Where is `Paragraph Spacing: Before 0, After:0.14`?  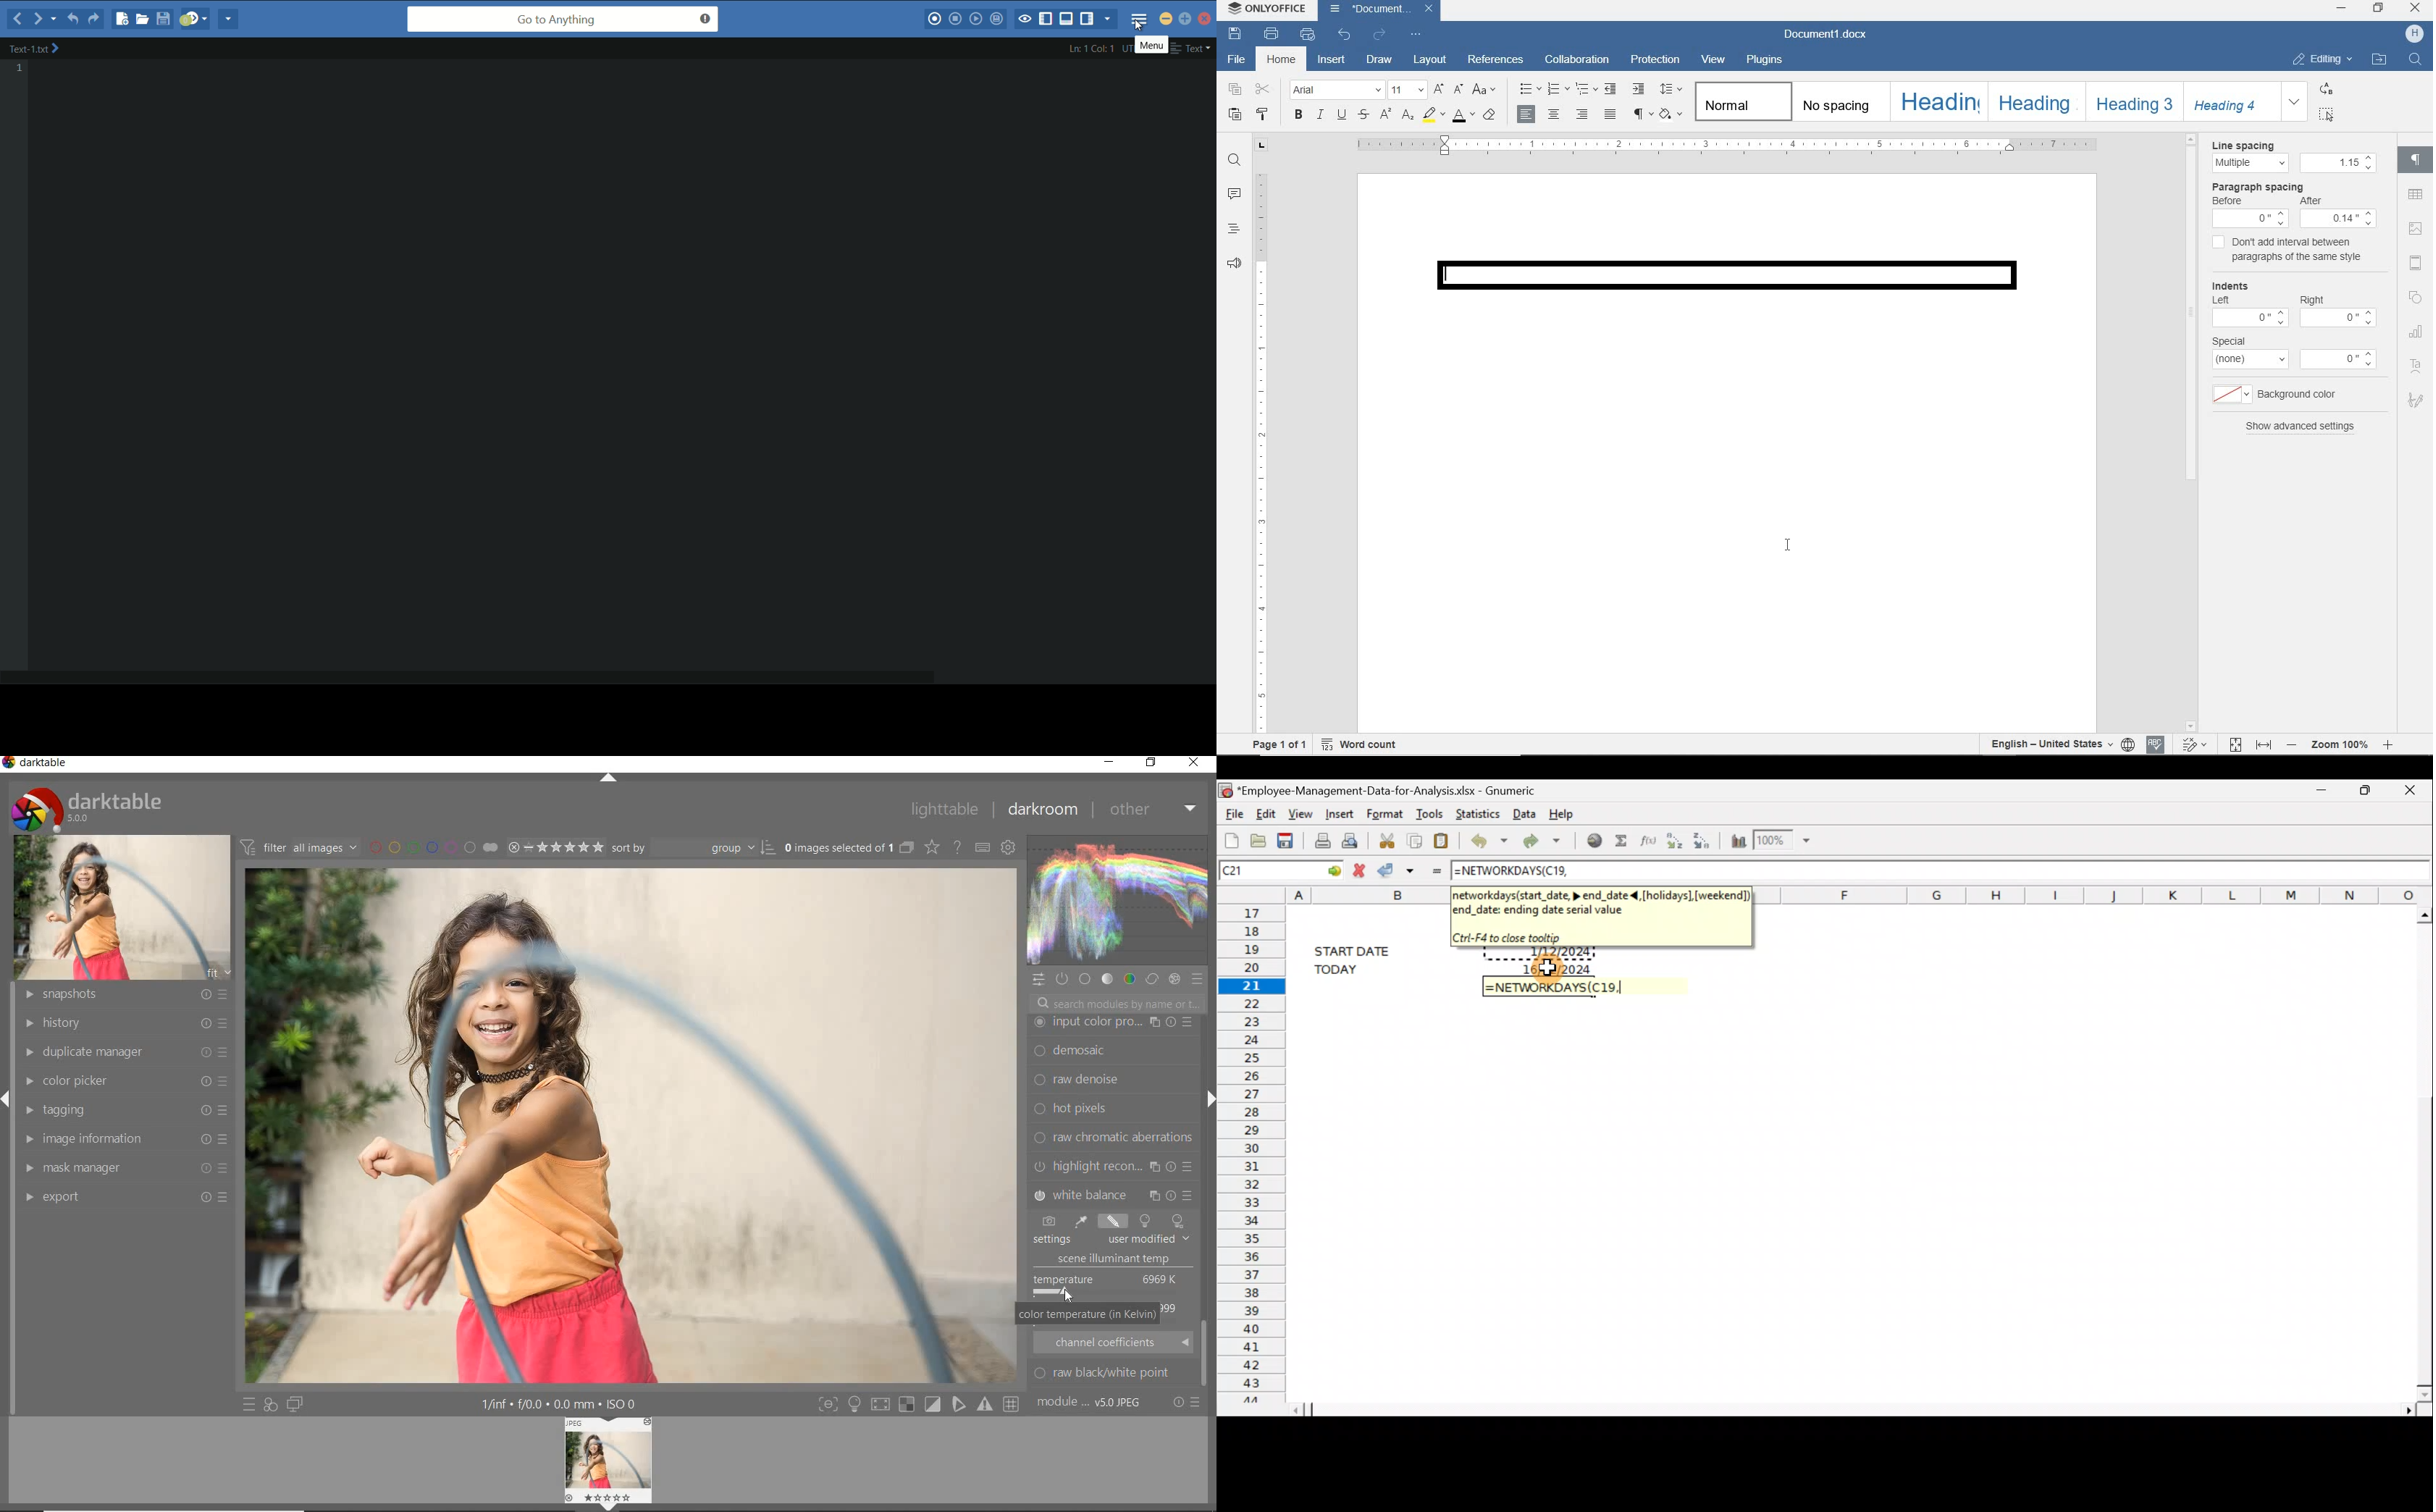 Paragraph Spacing: Before 0, After:0.14 is located at coordinates (2287, 206).